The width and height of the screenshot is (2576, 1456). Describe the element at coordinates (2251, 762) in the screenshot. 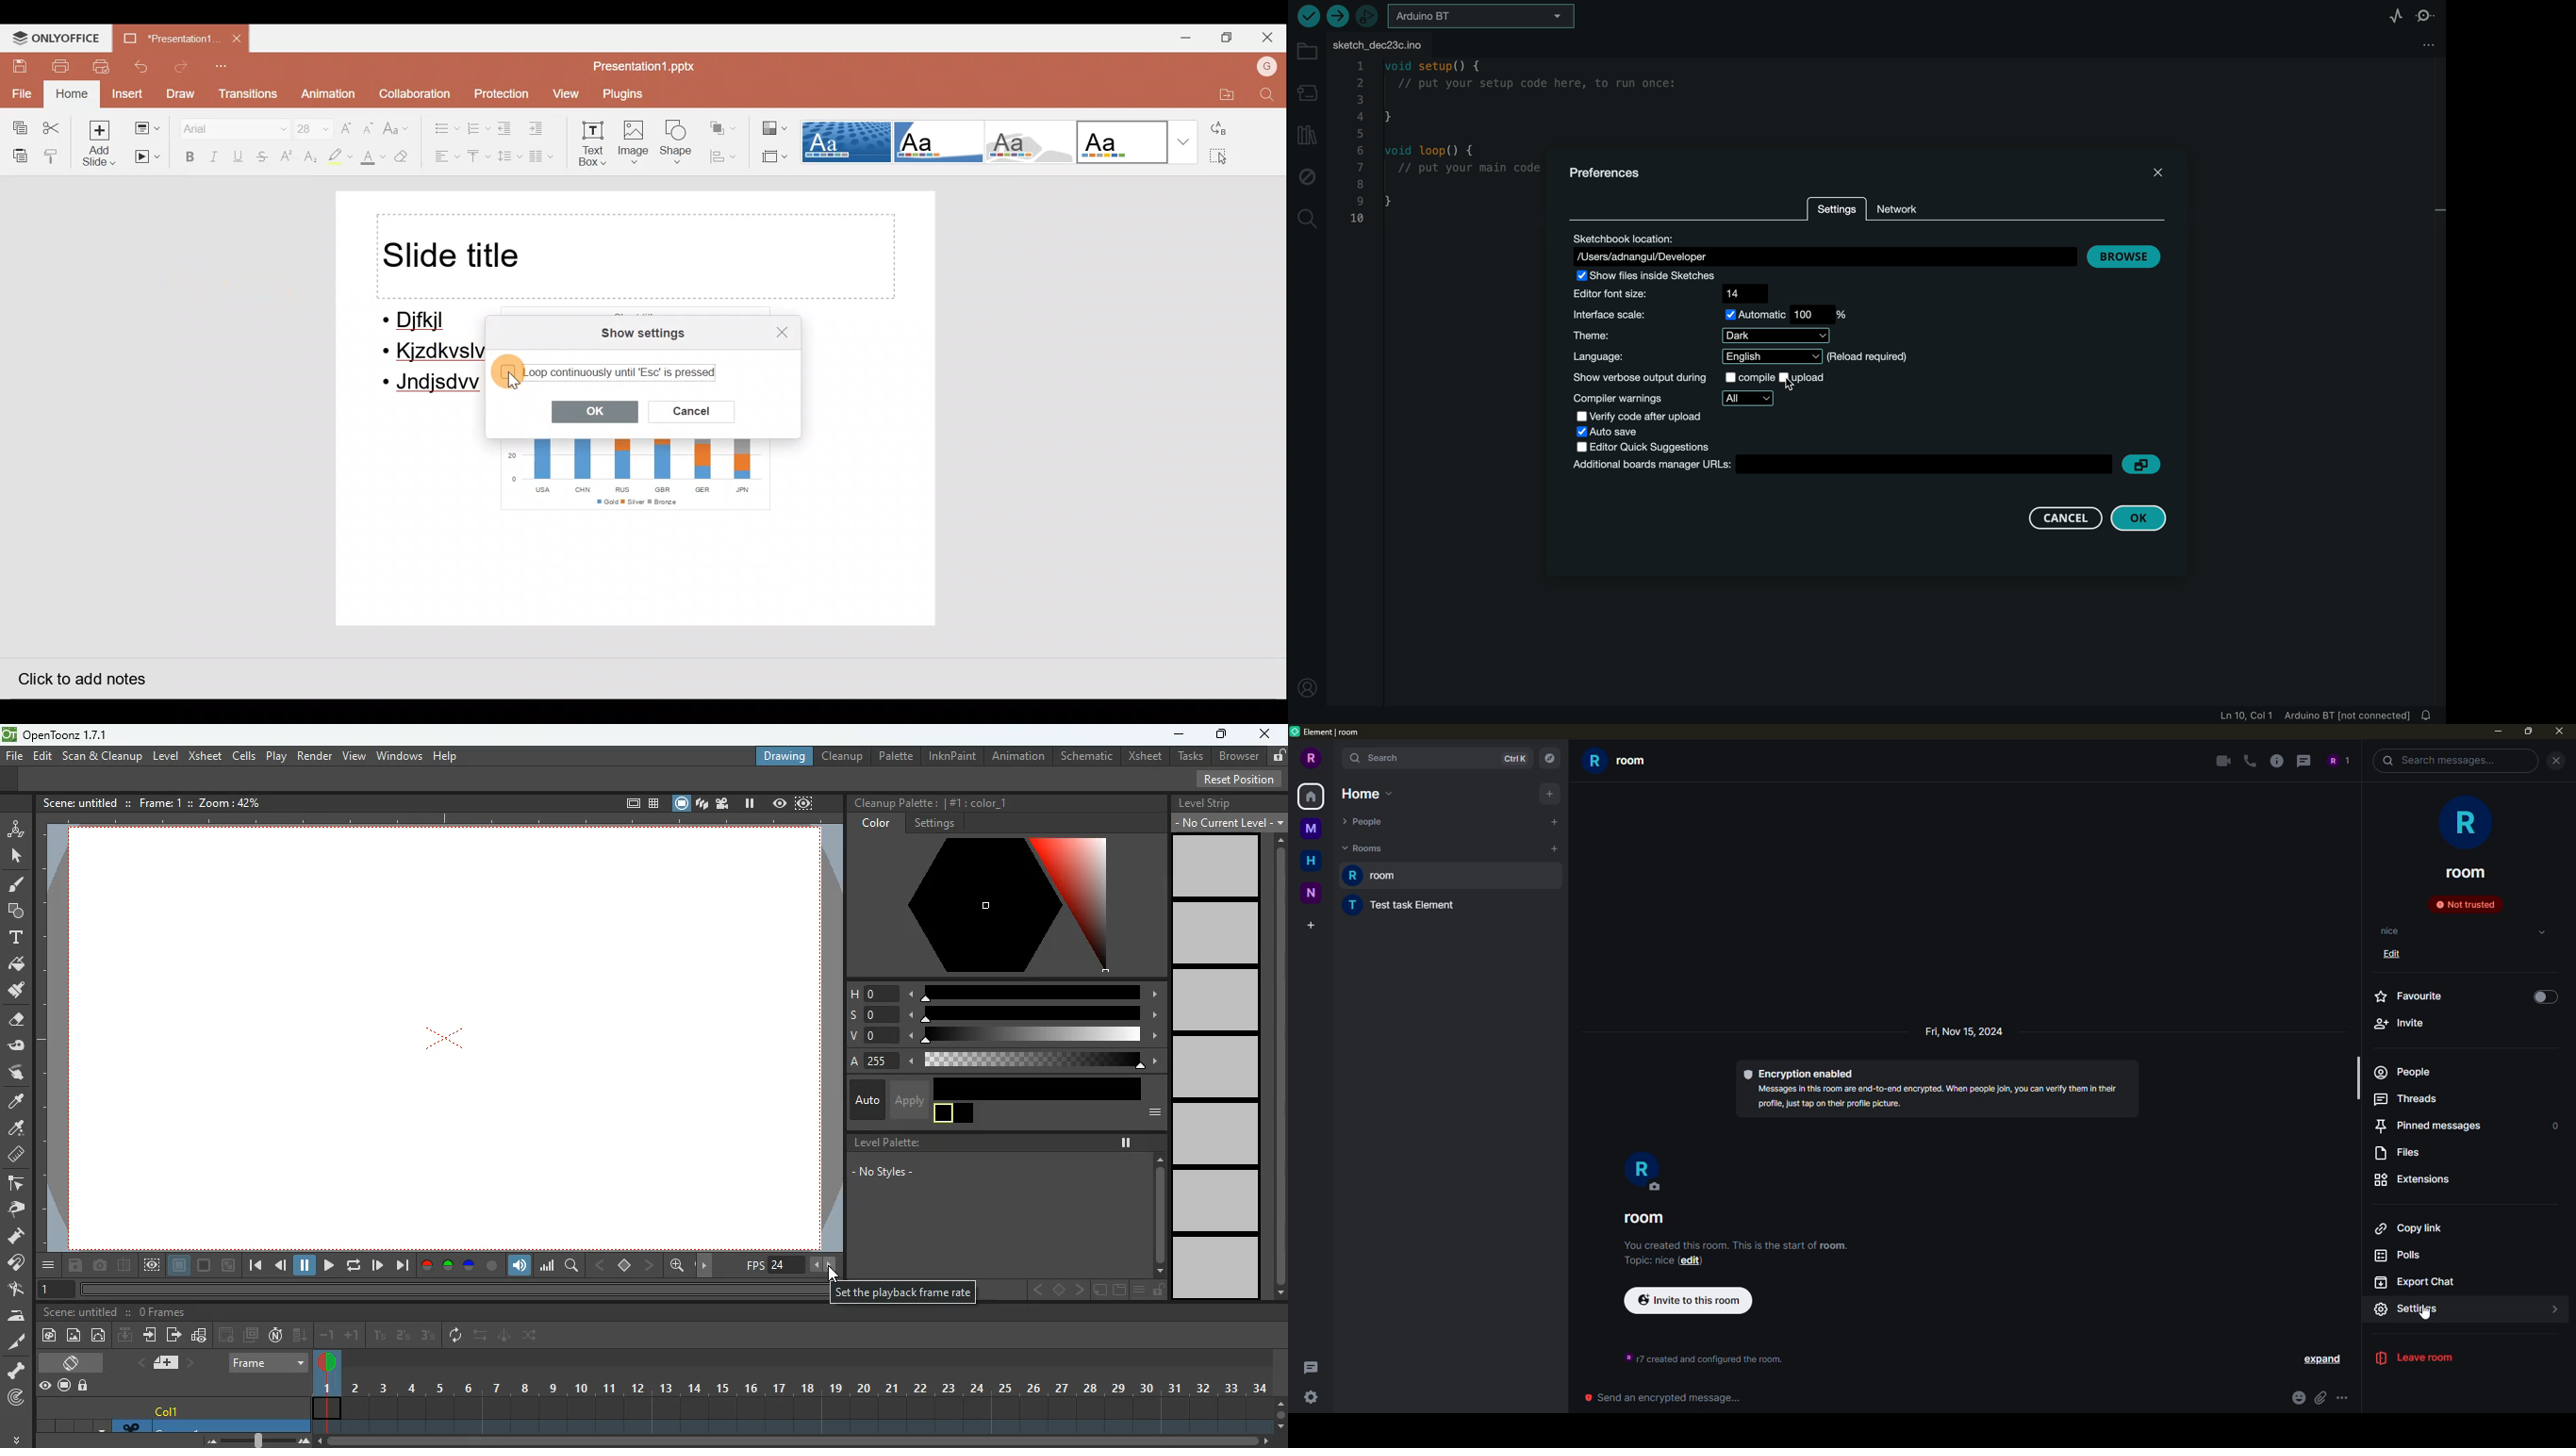

I see `call` at that location.